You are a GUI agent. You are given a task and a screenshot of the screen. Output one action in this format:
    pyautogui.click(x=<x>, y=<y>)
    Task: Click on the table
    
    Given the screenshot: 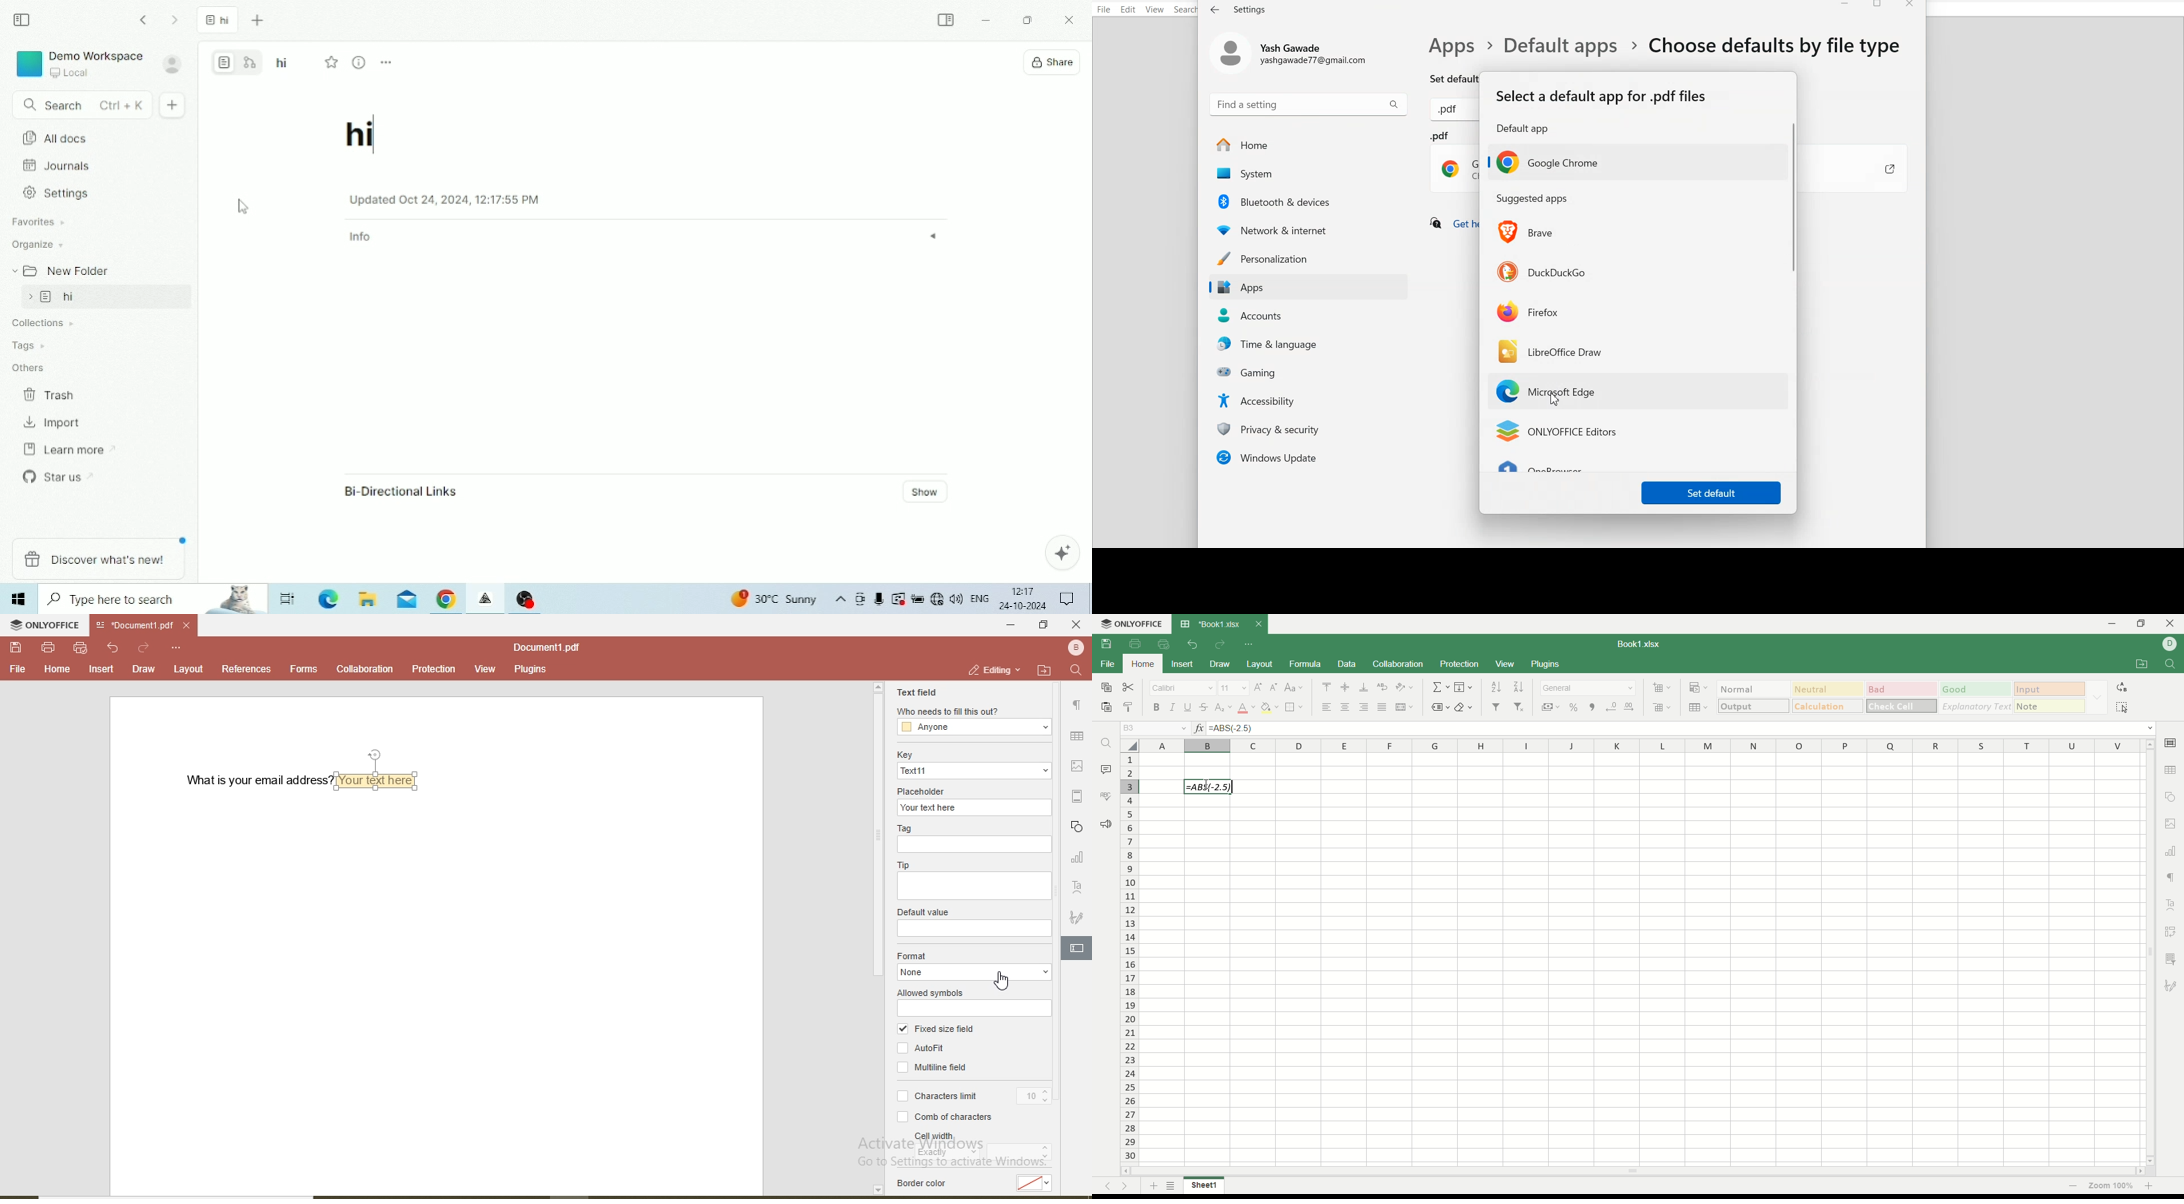 What is the action you would take?
    pyautogui.click(x=1699, y=708)
    